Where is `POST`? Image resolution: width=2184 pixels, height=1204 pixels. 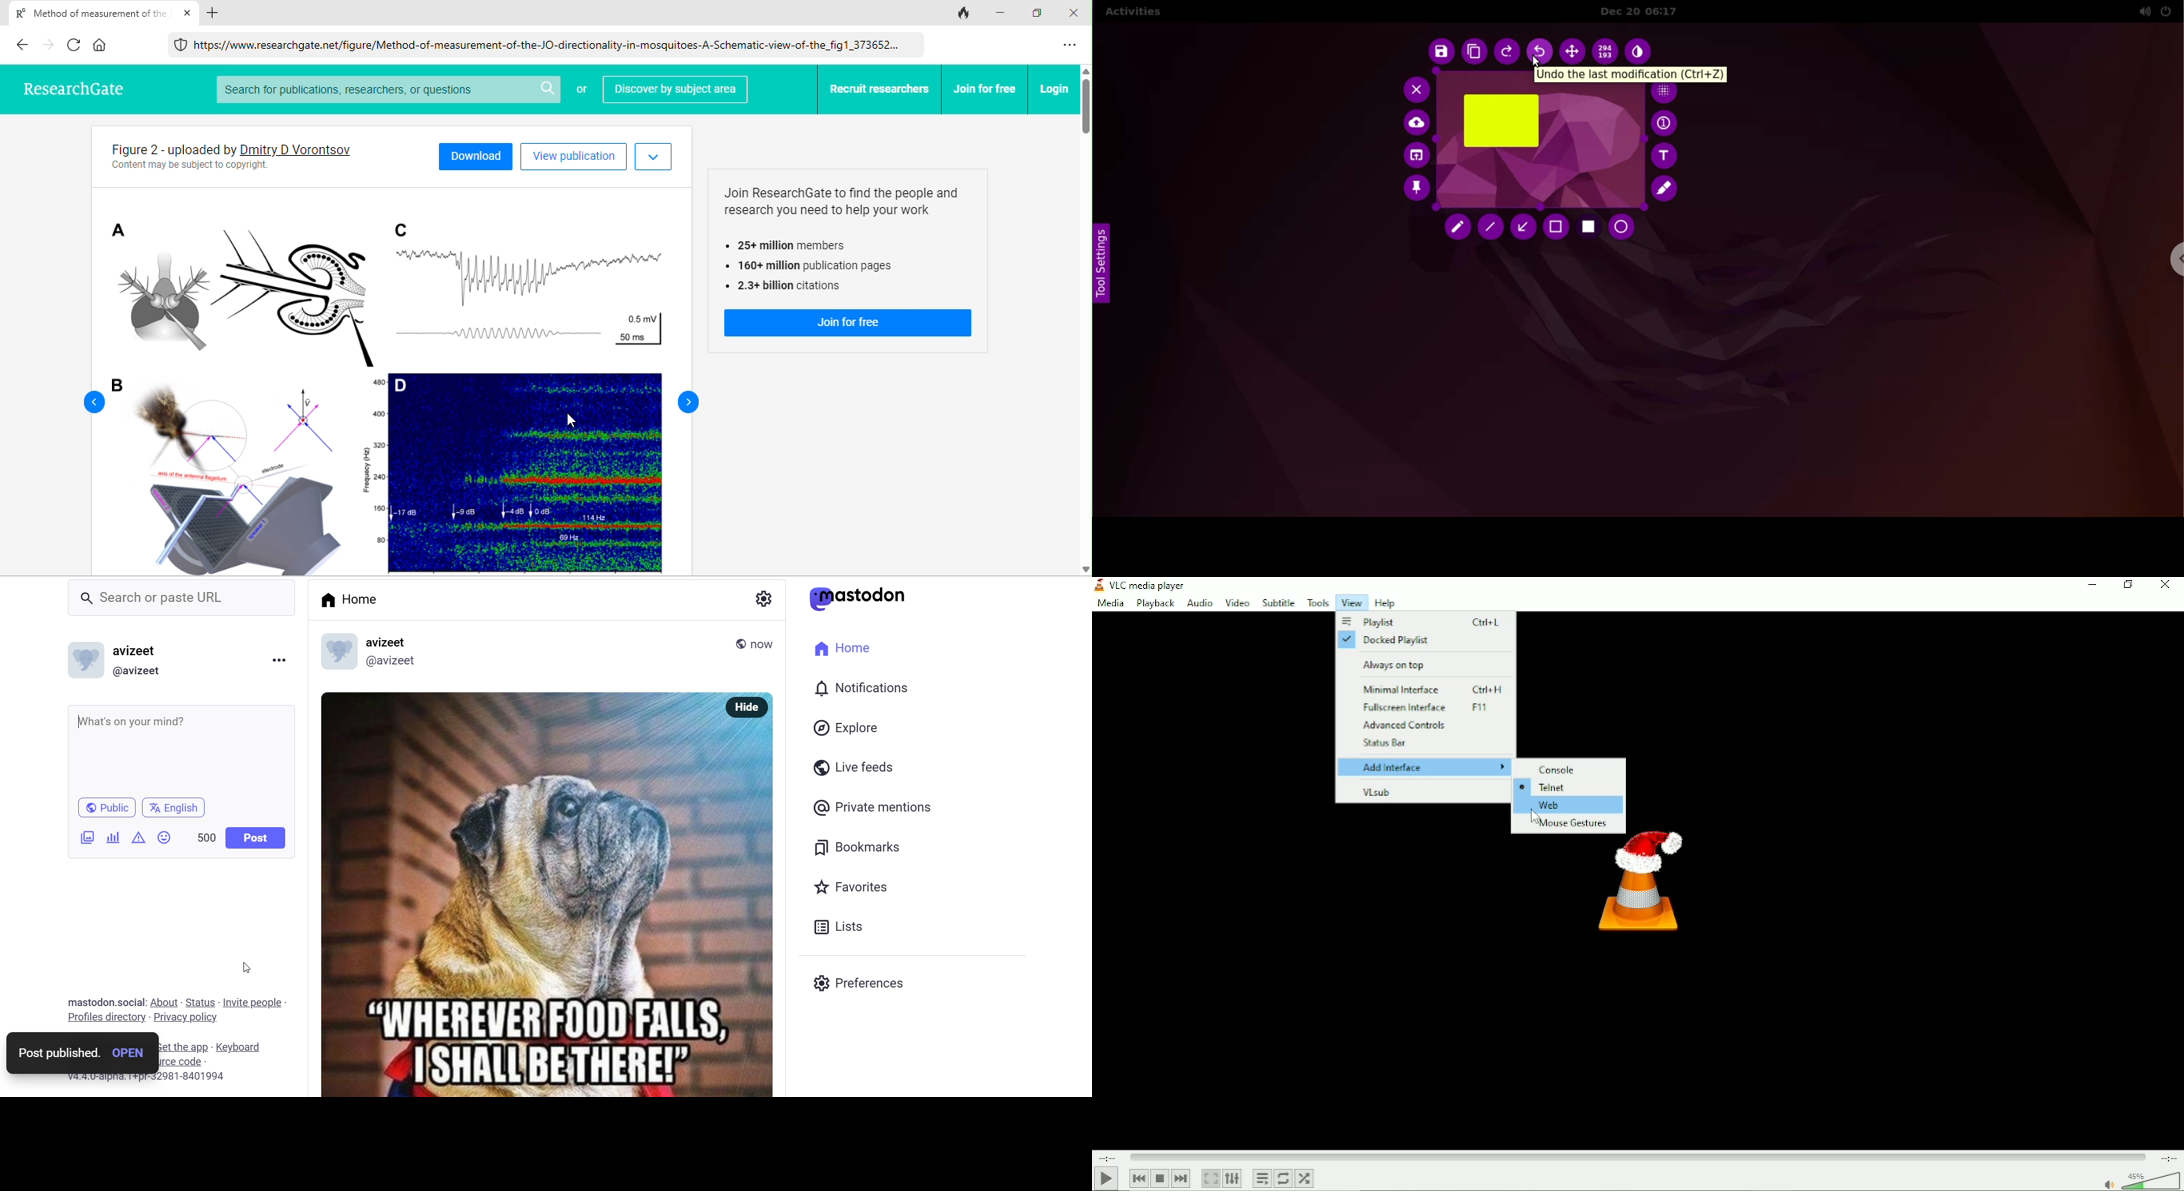 POST is located at coordinates (253, 839).